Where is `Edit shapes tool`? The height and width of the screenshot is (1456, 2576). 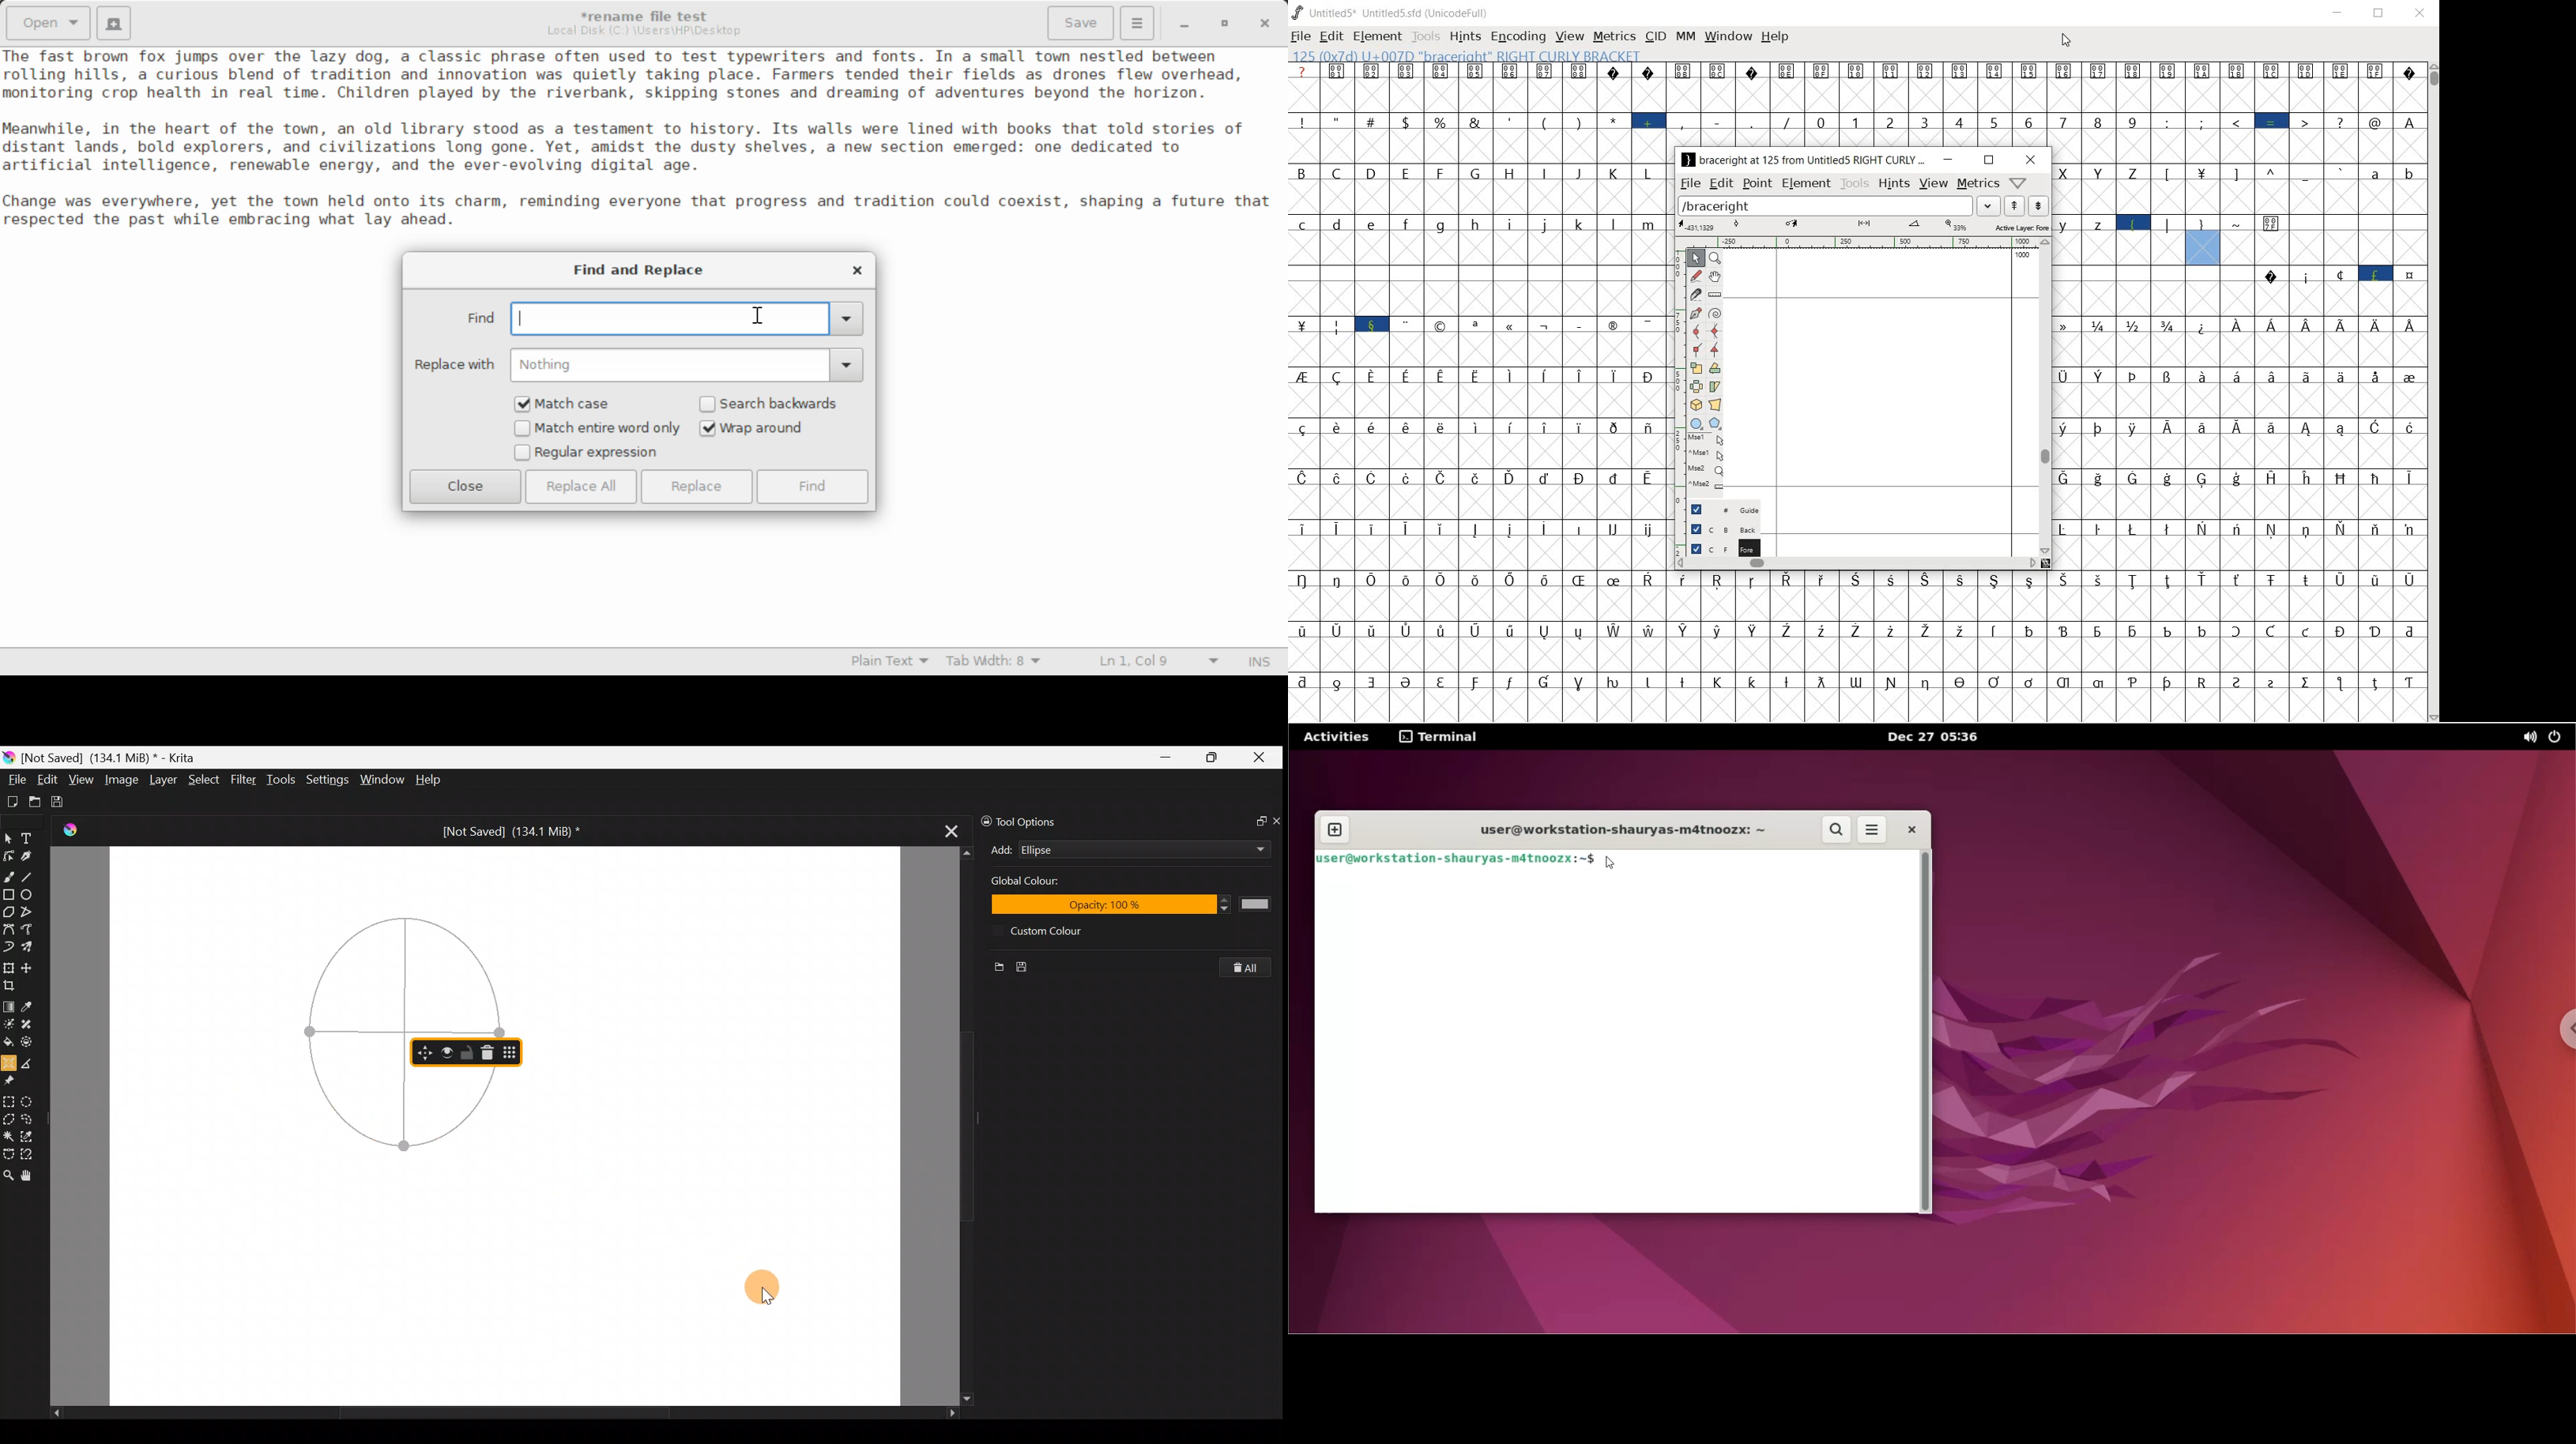 Edit shapes tool is located at coordinates (11, 854).